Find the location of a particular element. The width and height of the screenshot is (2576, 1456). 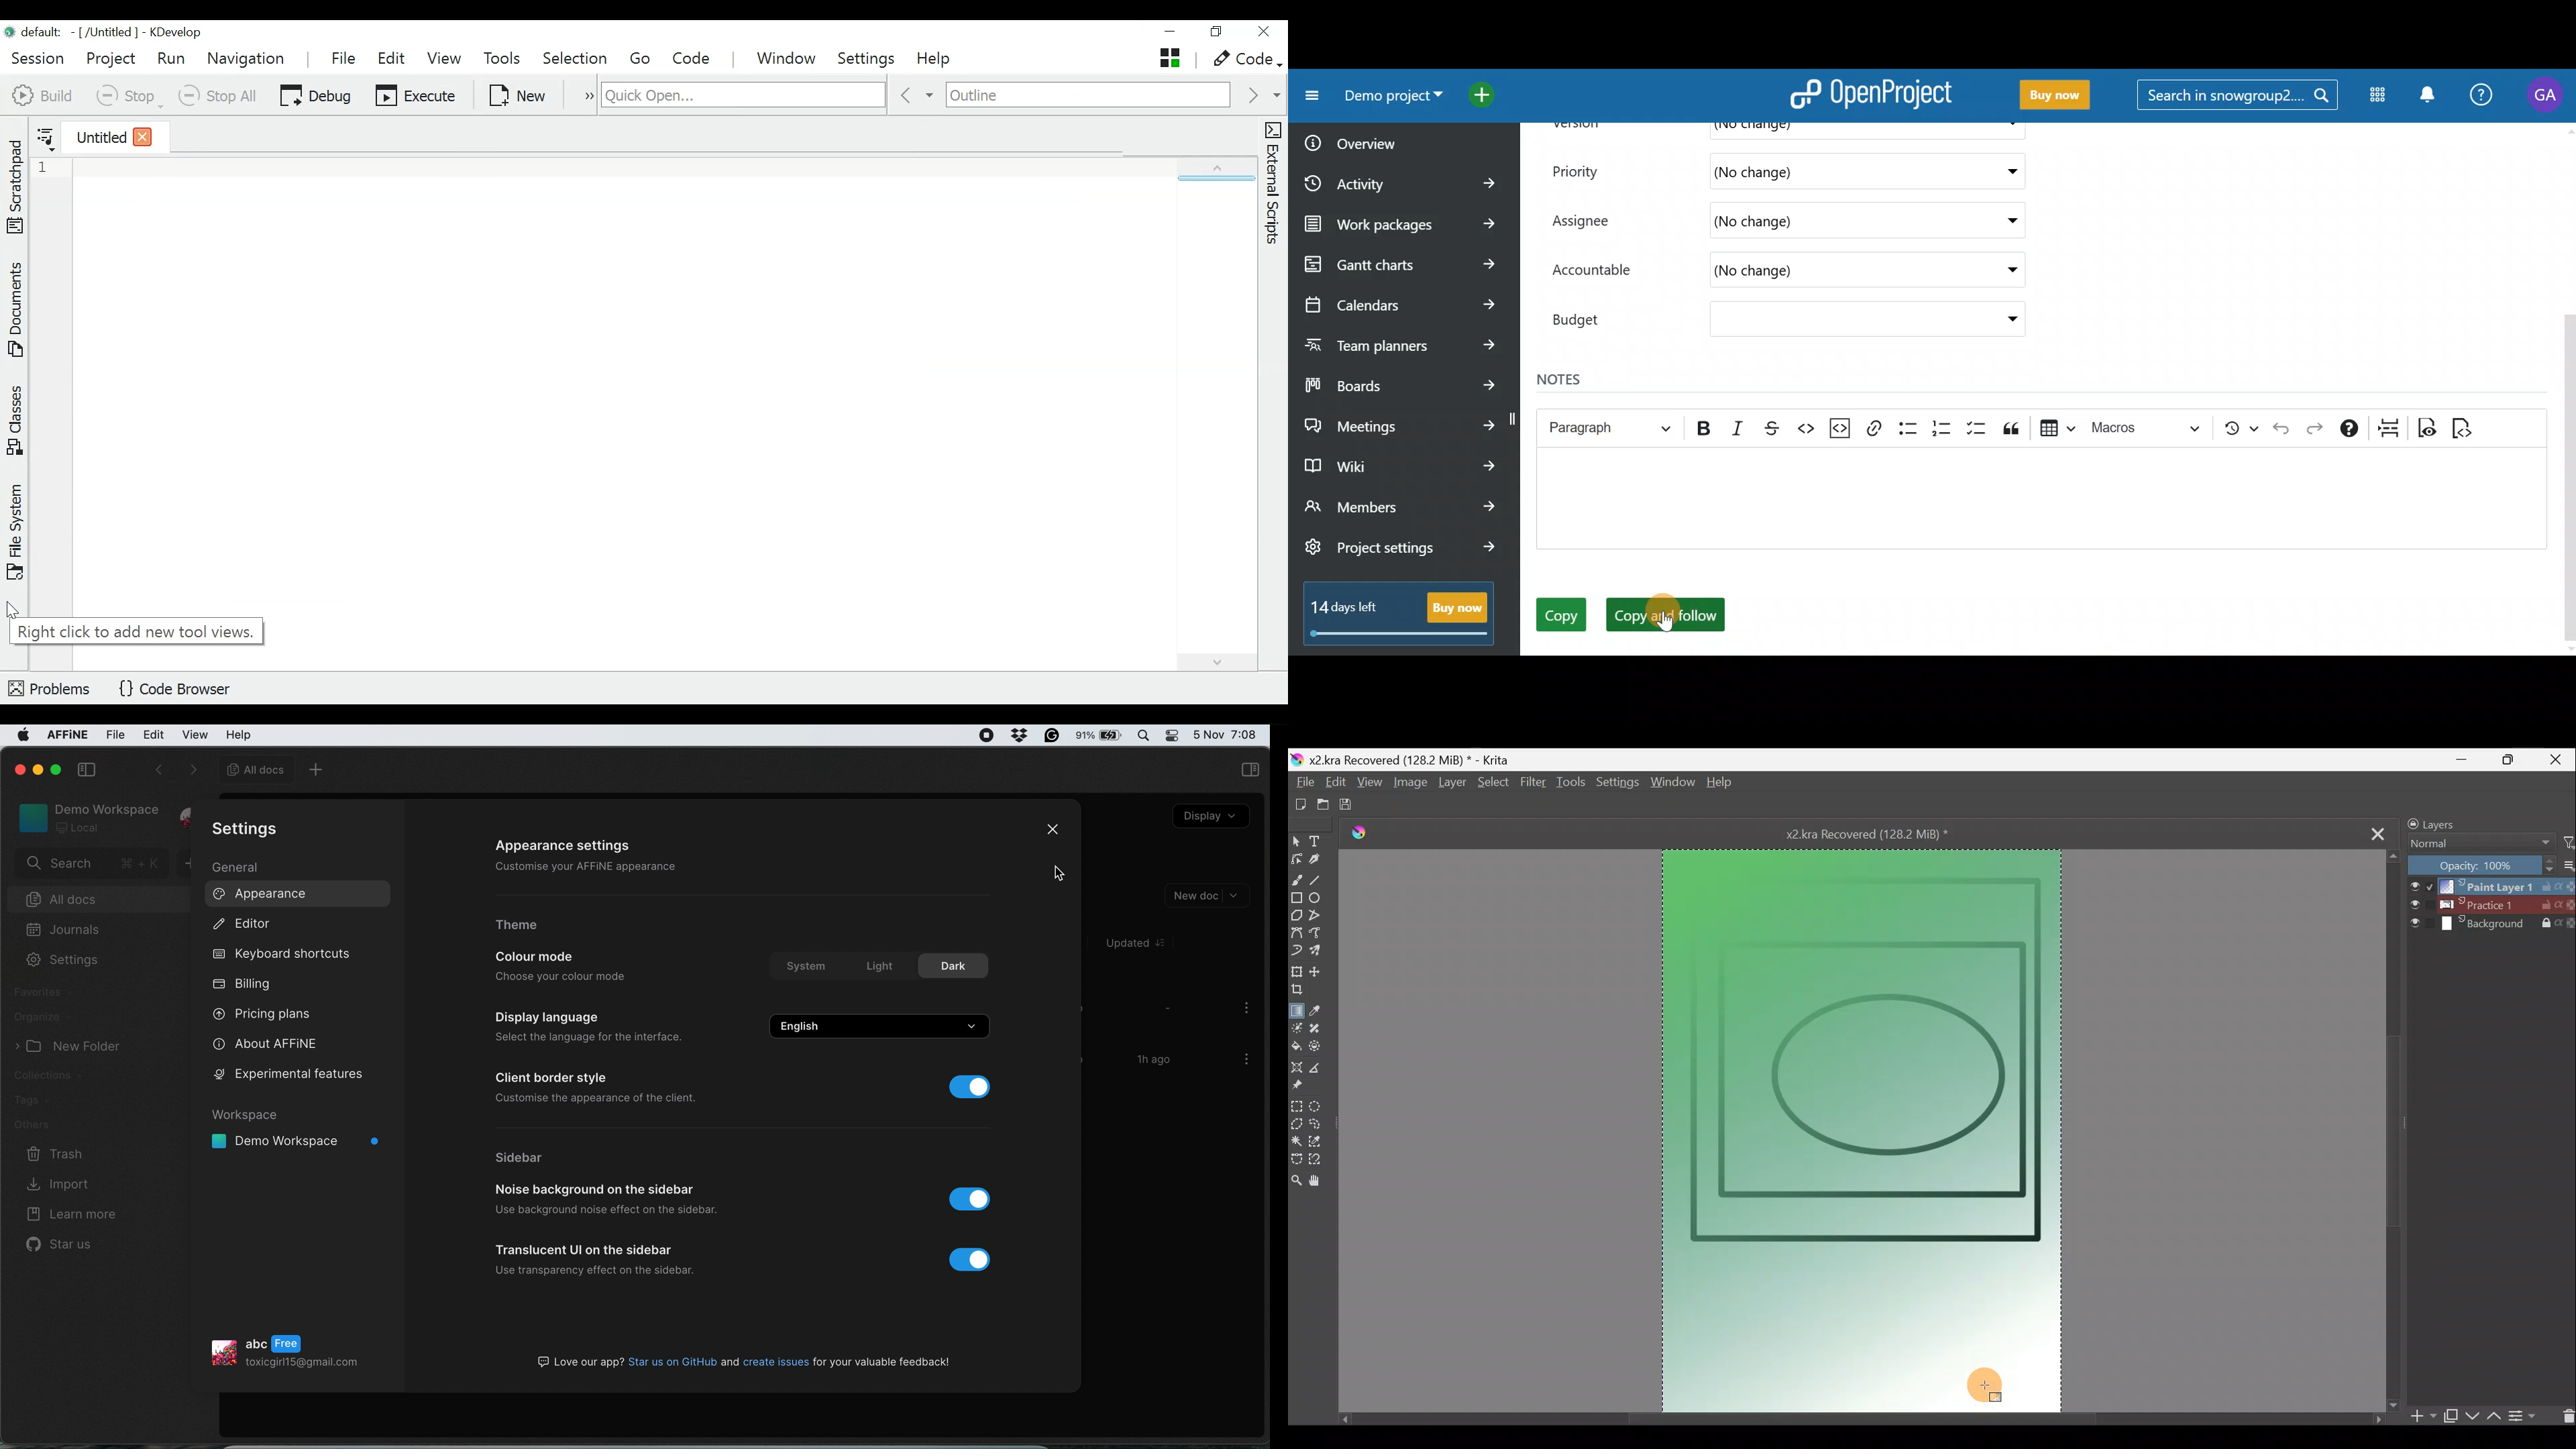

Smart patch tool is located at coordinates (1320, 1030).